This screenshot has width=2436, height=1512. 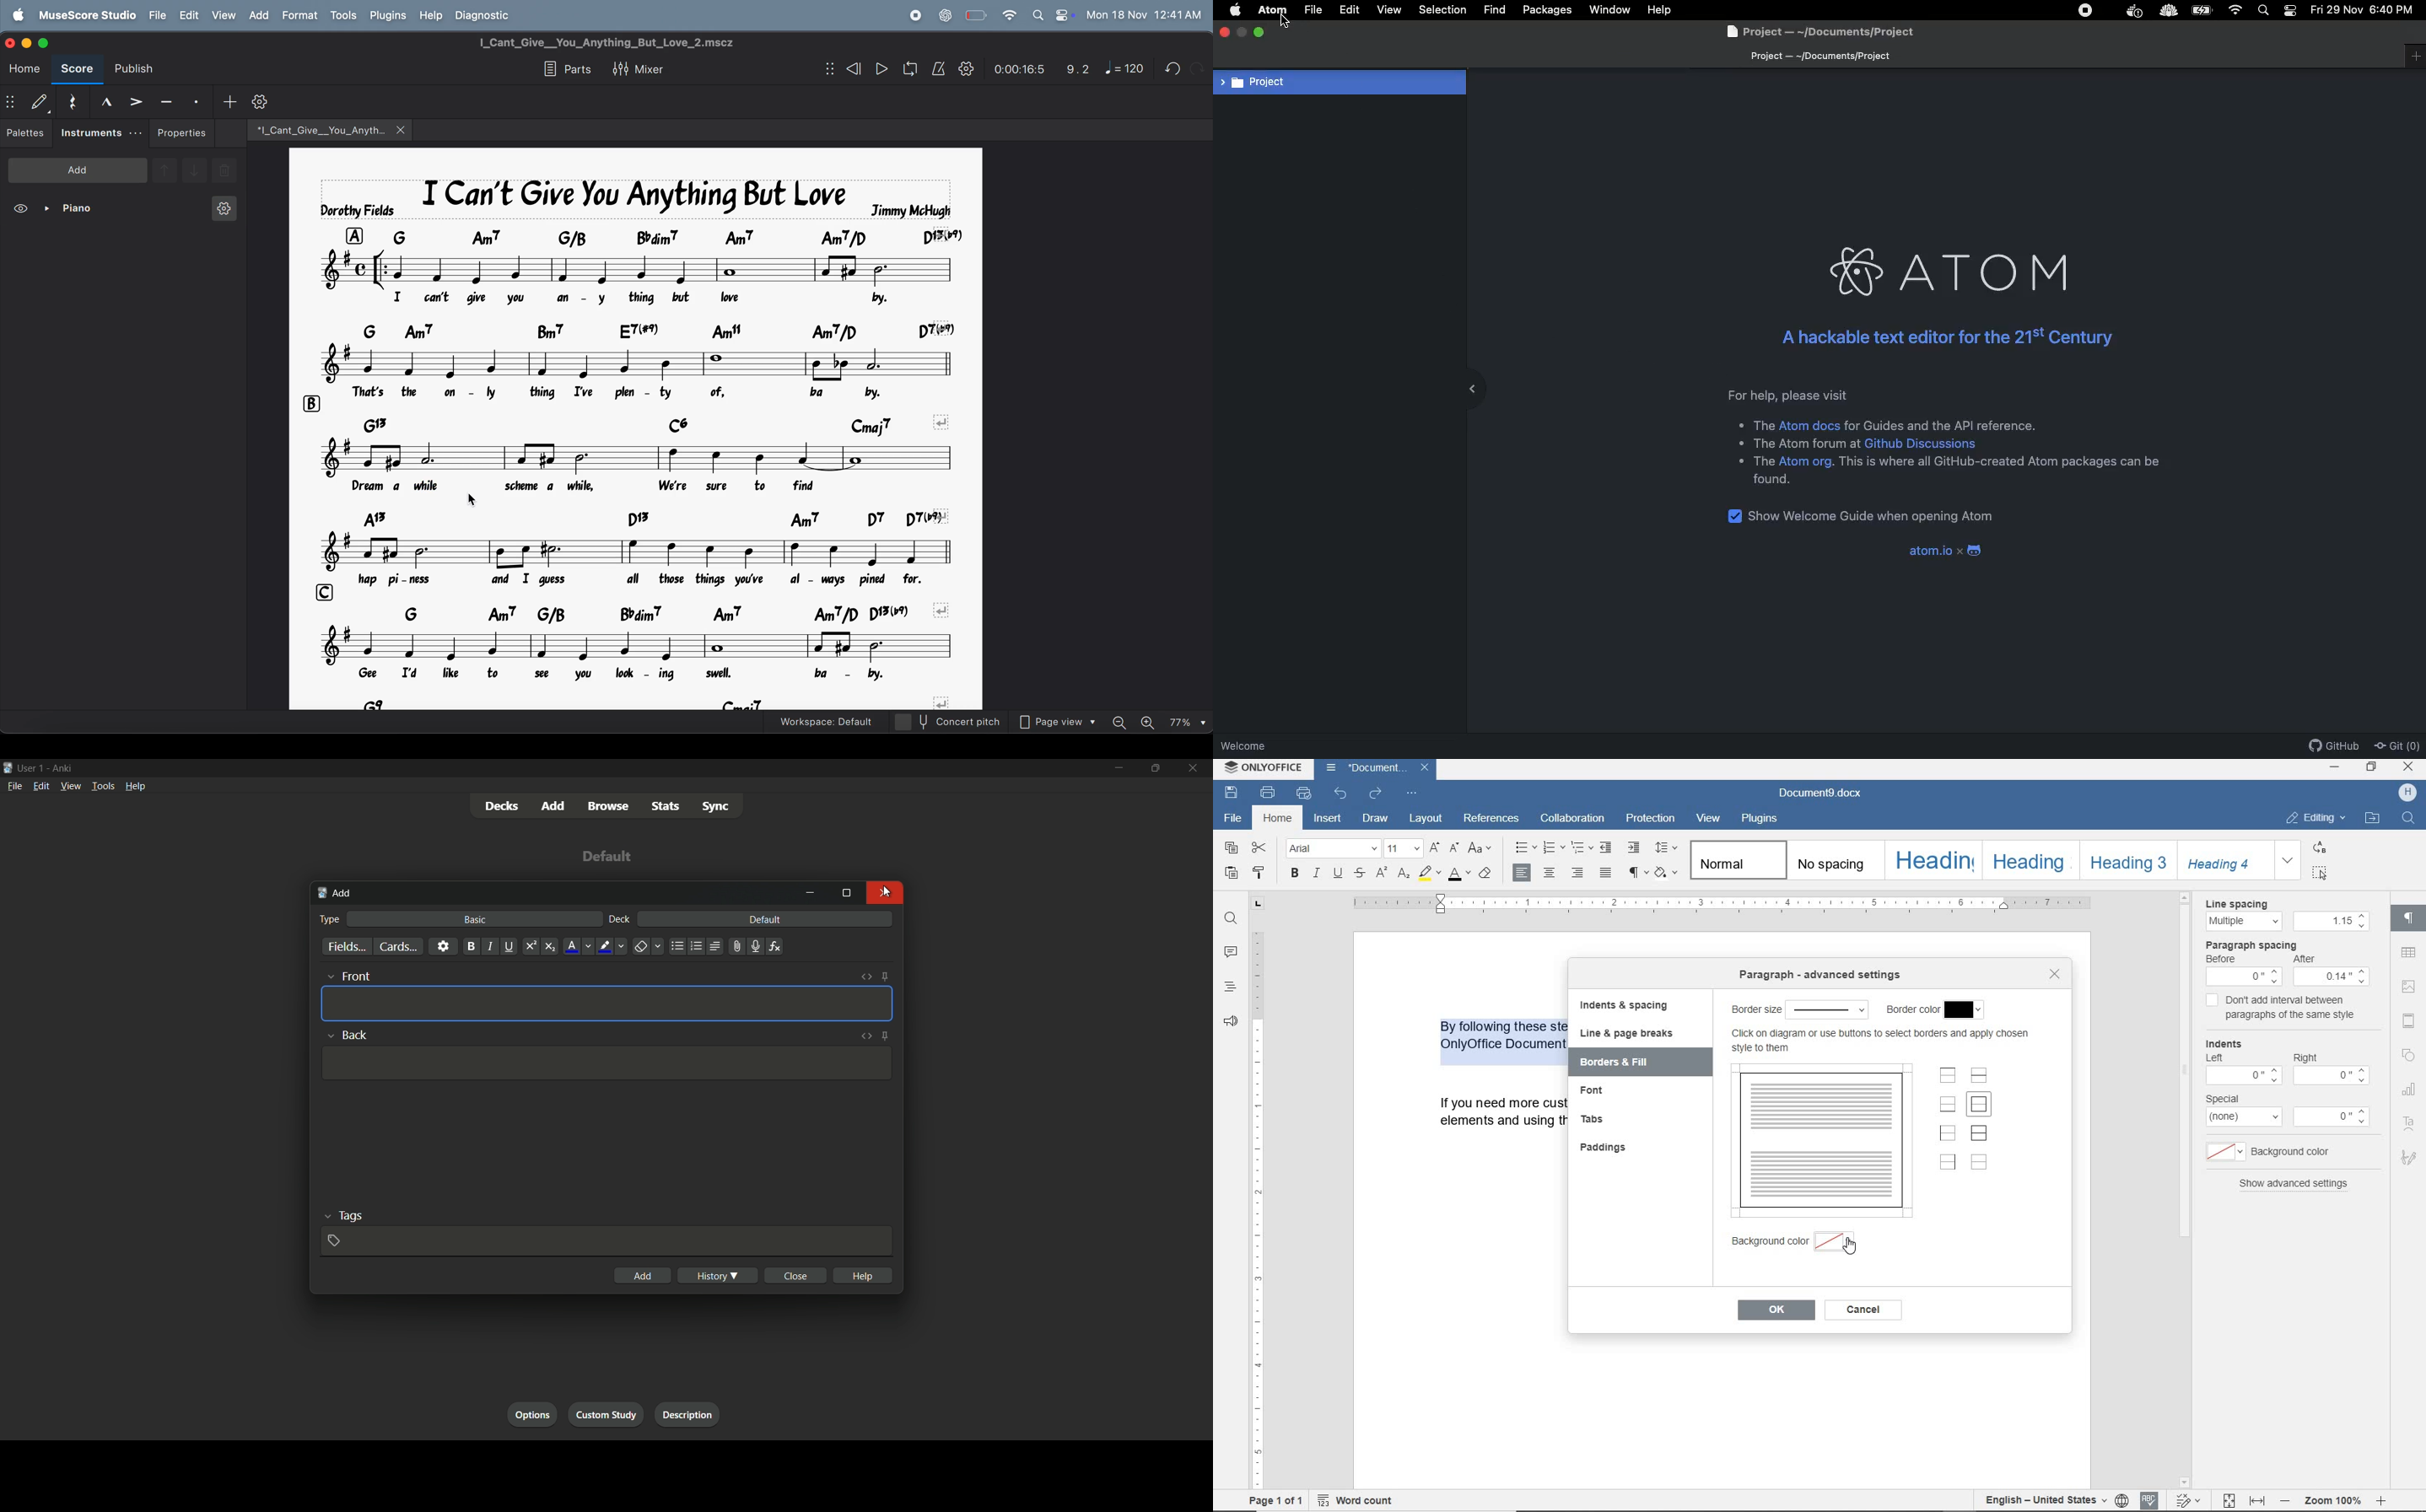 What do you see at coordinates (887, 1036) in the screenshot?
I see `toggle sticky` at bounding box center [887, 1036].